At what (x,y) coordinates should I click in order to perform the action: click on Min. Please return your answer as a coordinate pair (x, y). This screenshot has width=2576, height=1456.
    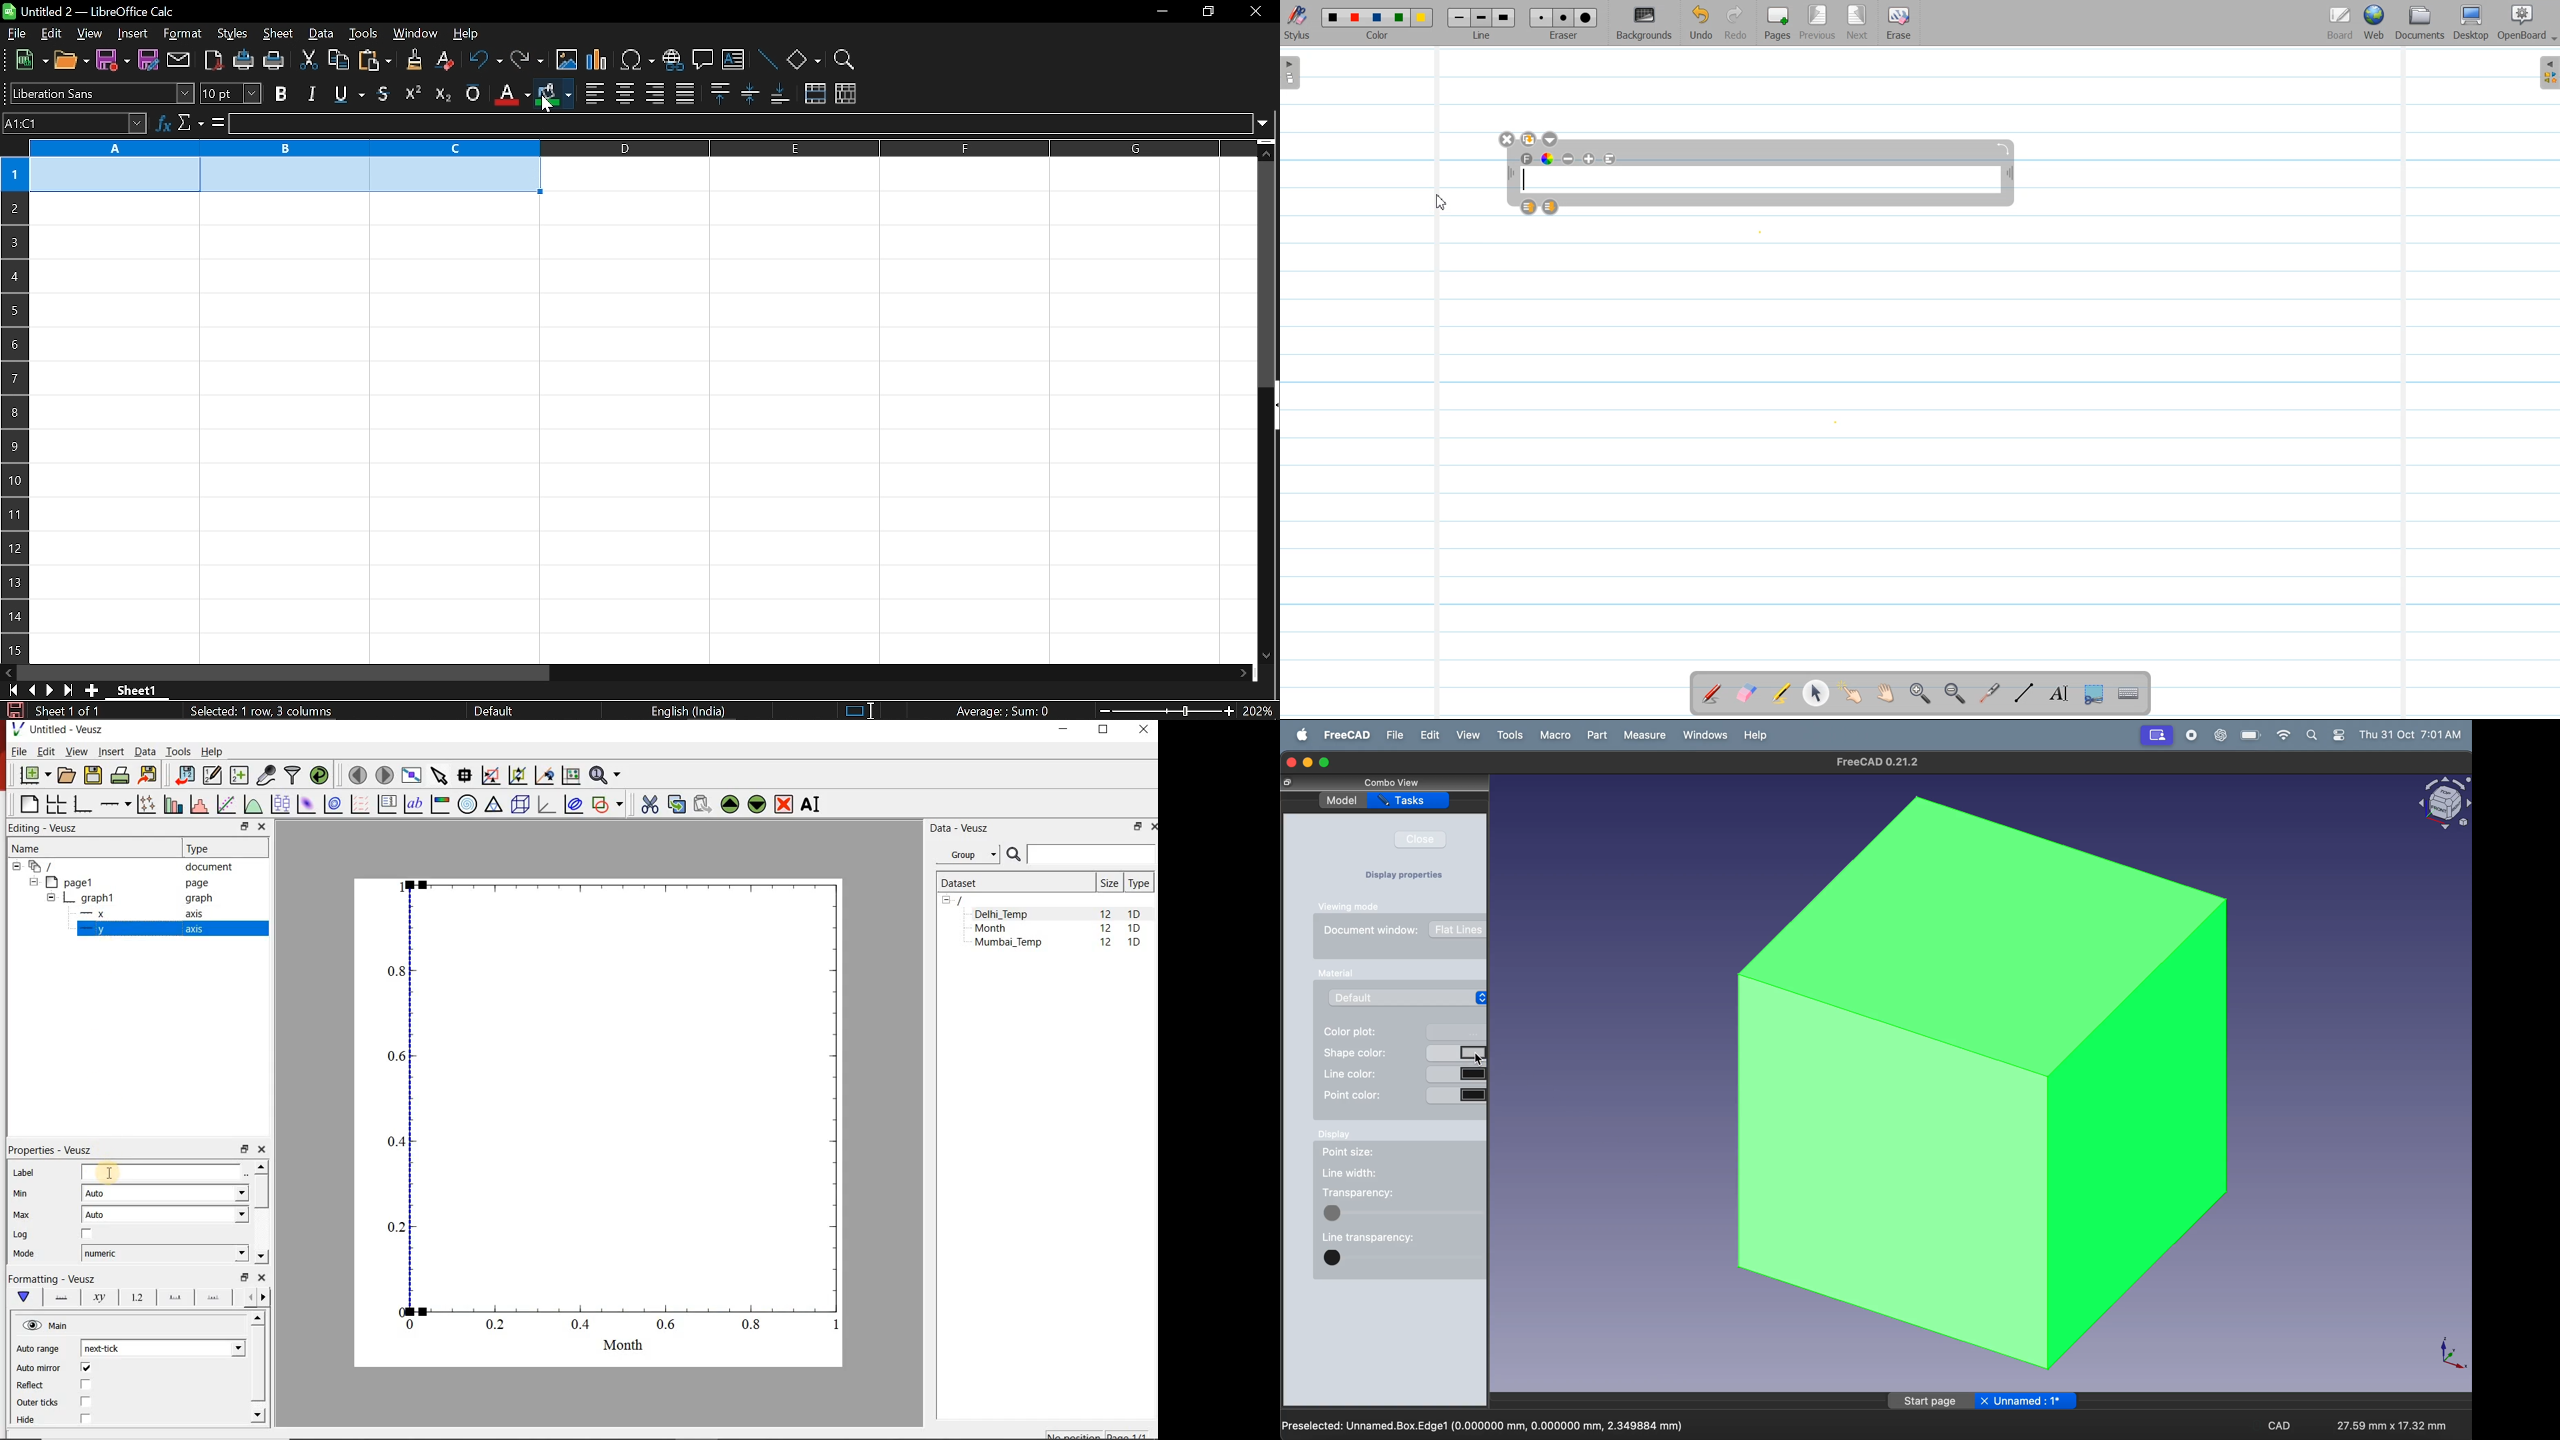
    Looking at the image, I should click on (19, 1194).